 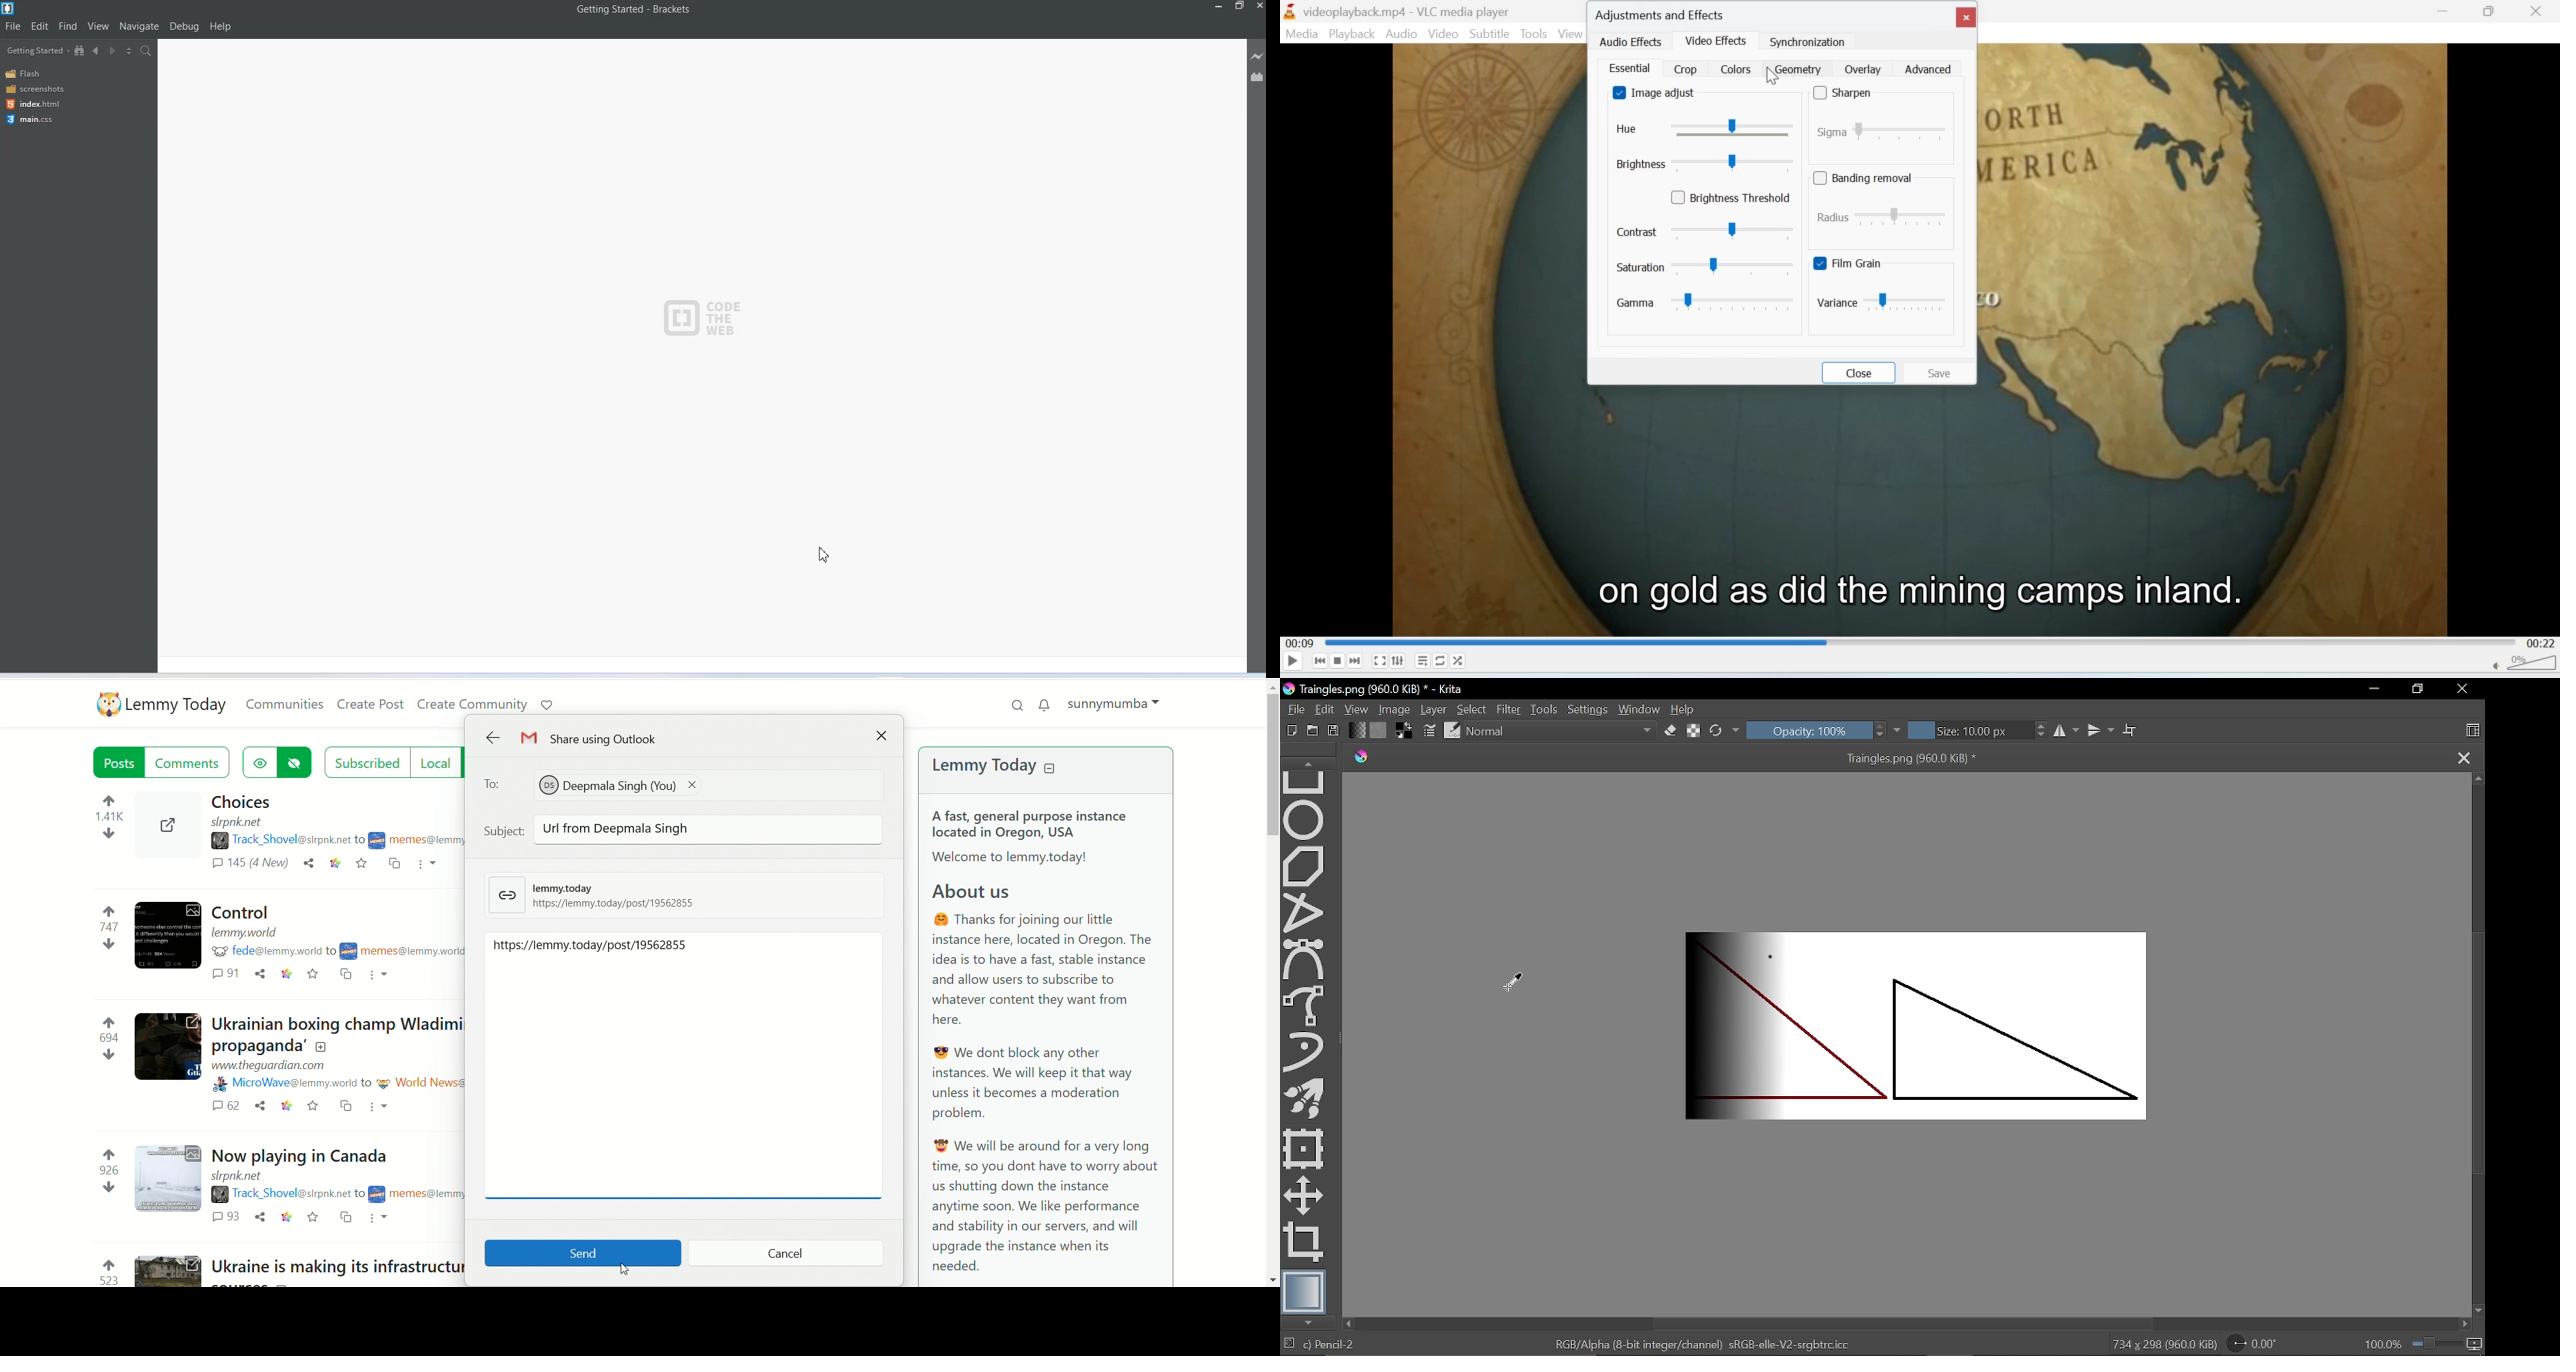 What do you see at coordinates (1257, 77) in the screenshot?
I see `Extension manager` at bounding box center [1257, 77].